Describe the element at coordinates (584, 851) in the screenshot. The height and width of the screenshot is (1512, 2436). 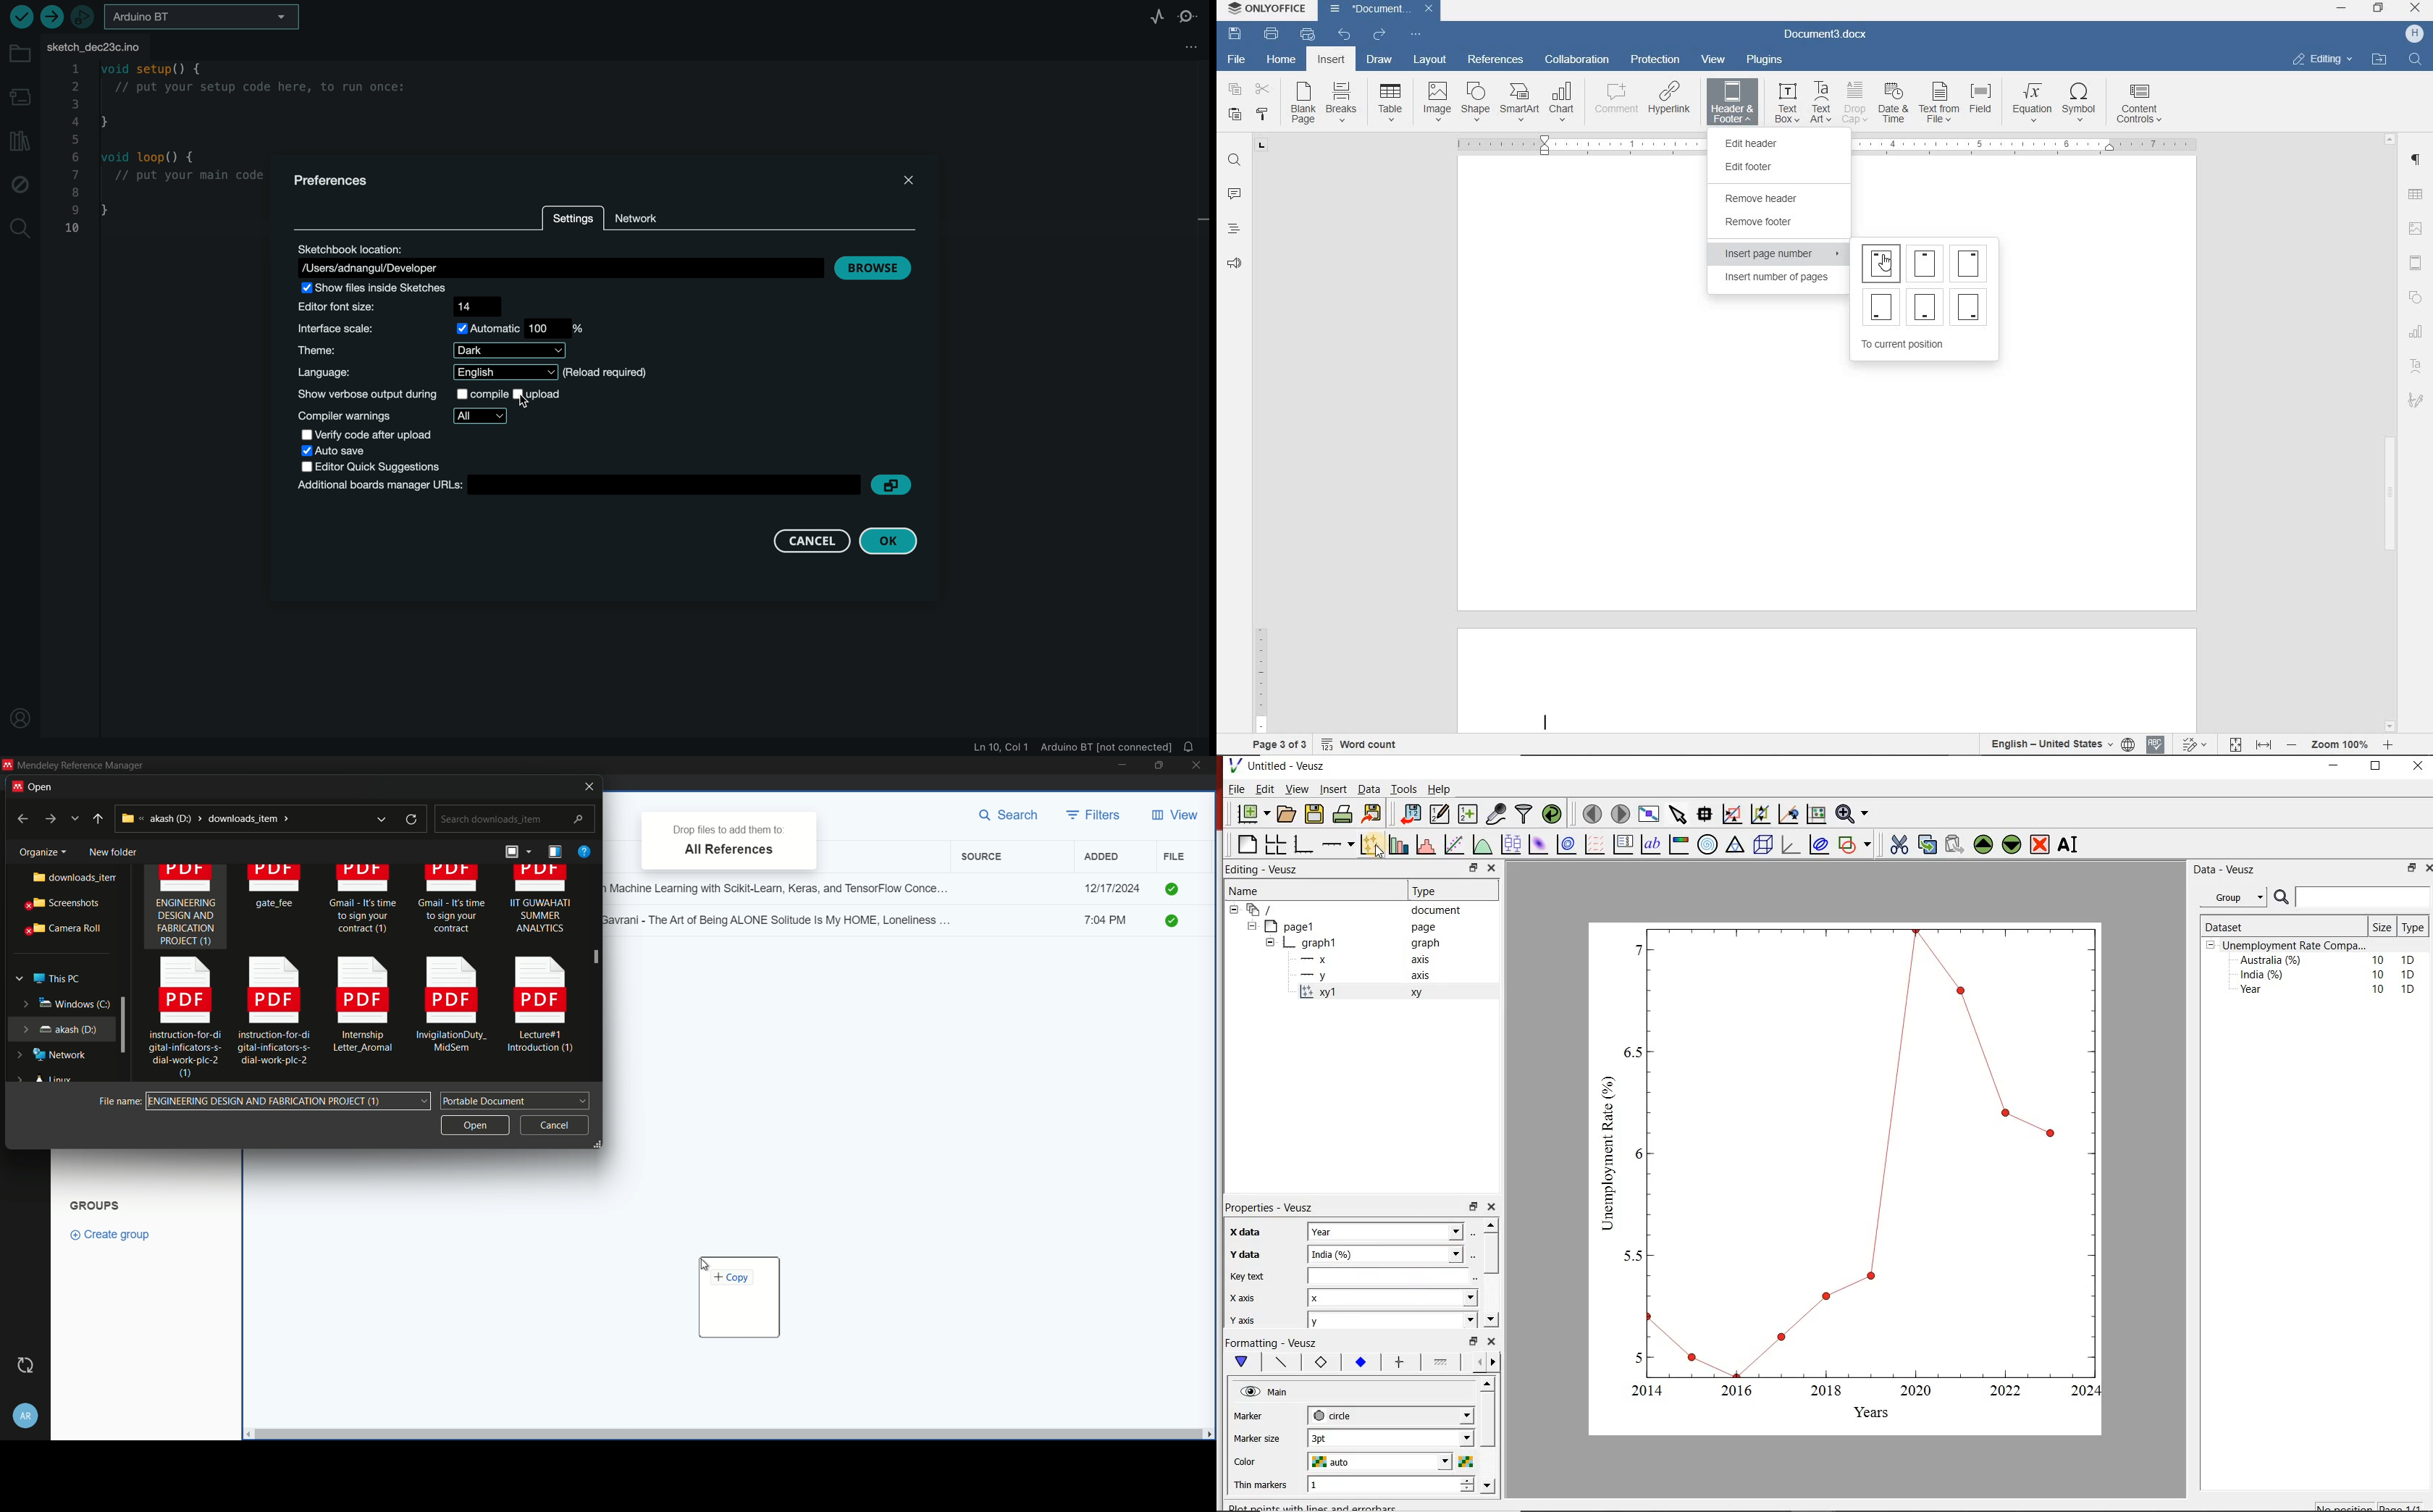
I see `help` at that location.